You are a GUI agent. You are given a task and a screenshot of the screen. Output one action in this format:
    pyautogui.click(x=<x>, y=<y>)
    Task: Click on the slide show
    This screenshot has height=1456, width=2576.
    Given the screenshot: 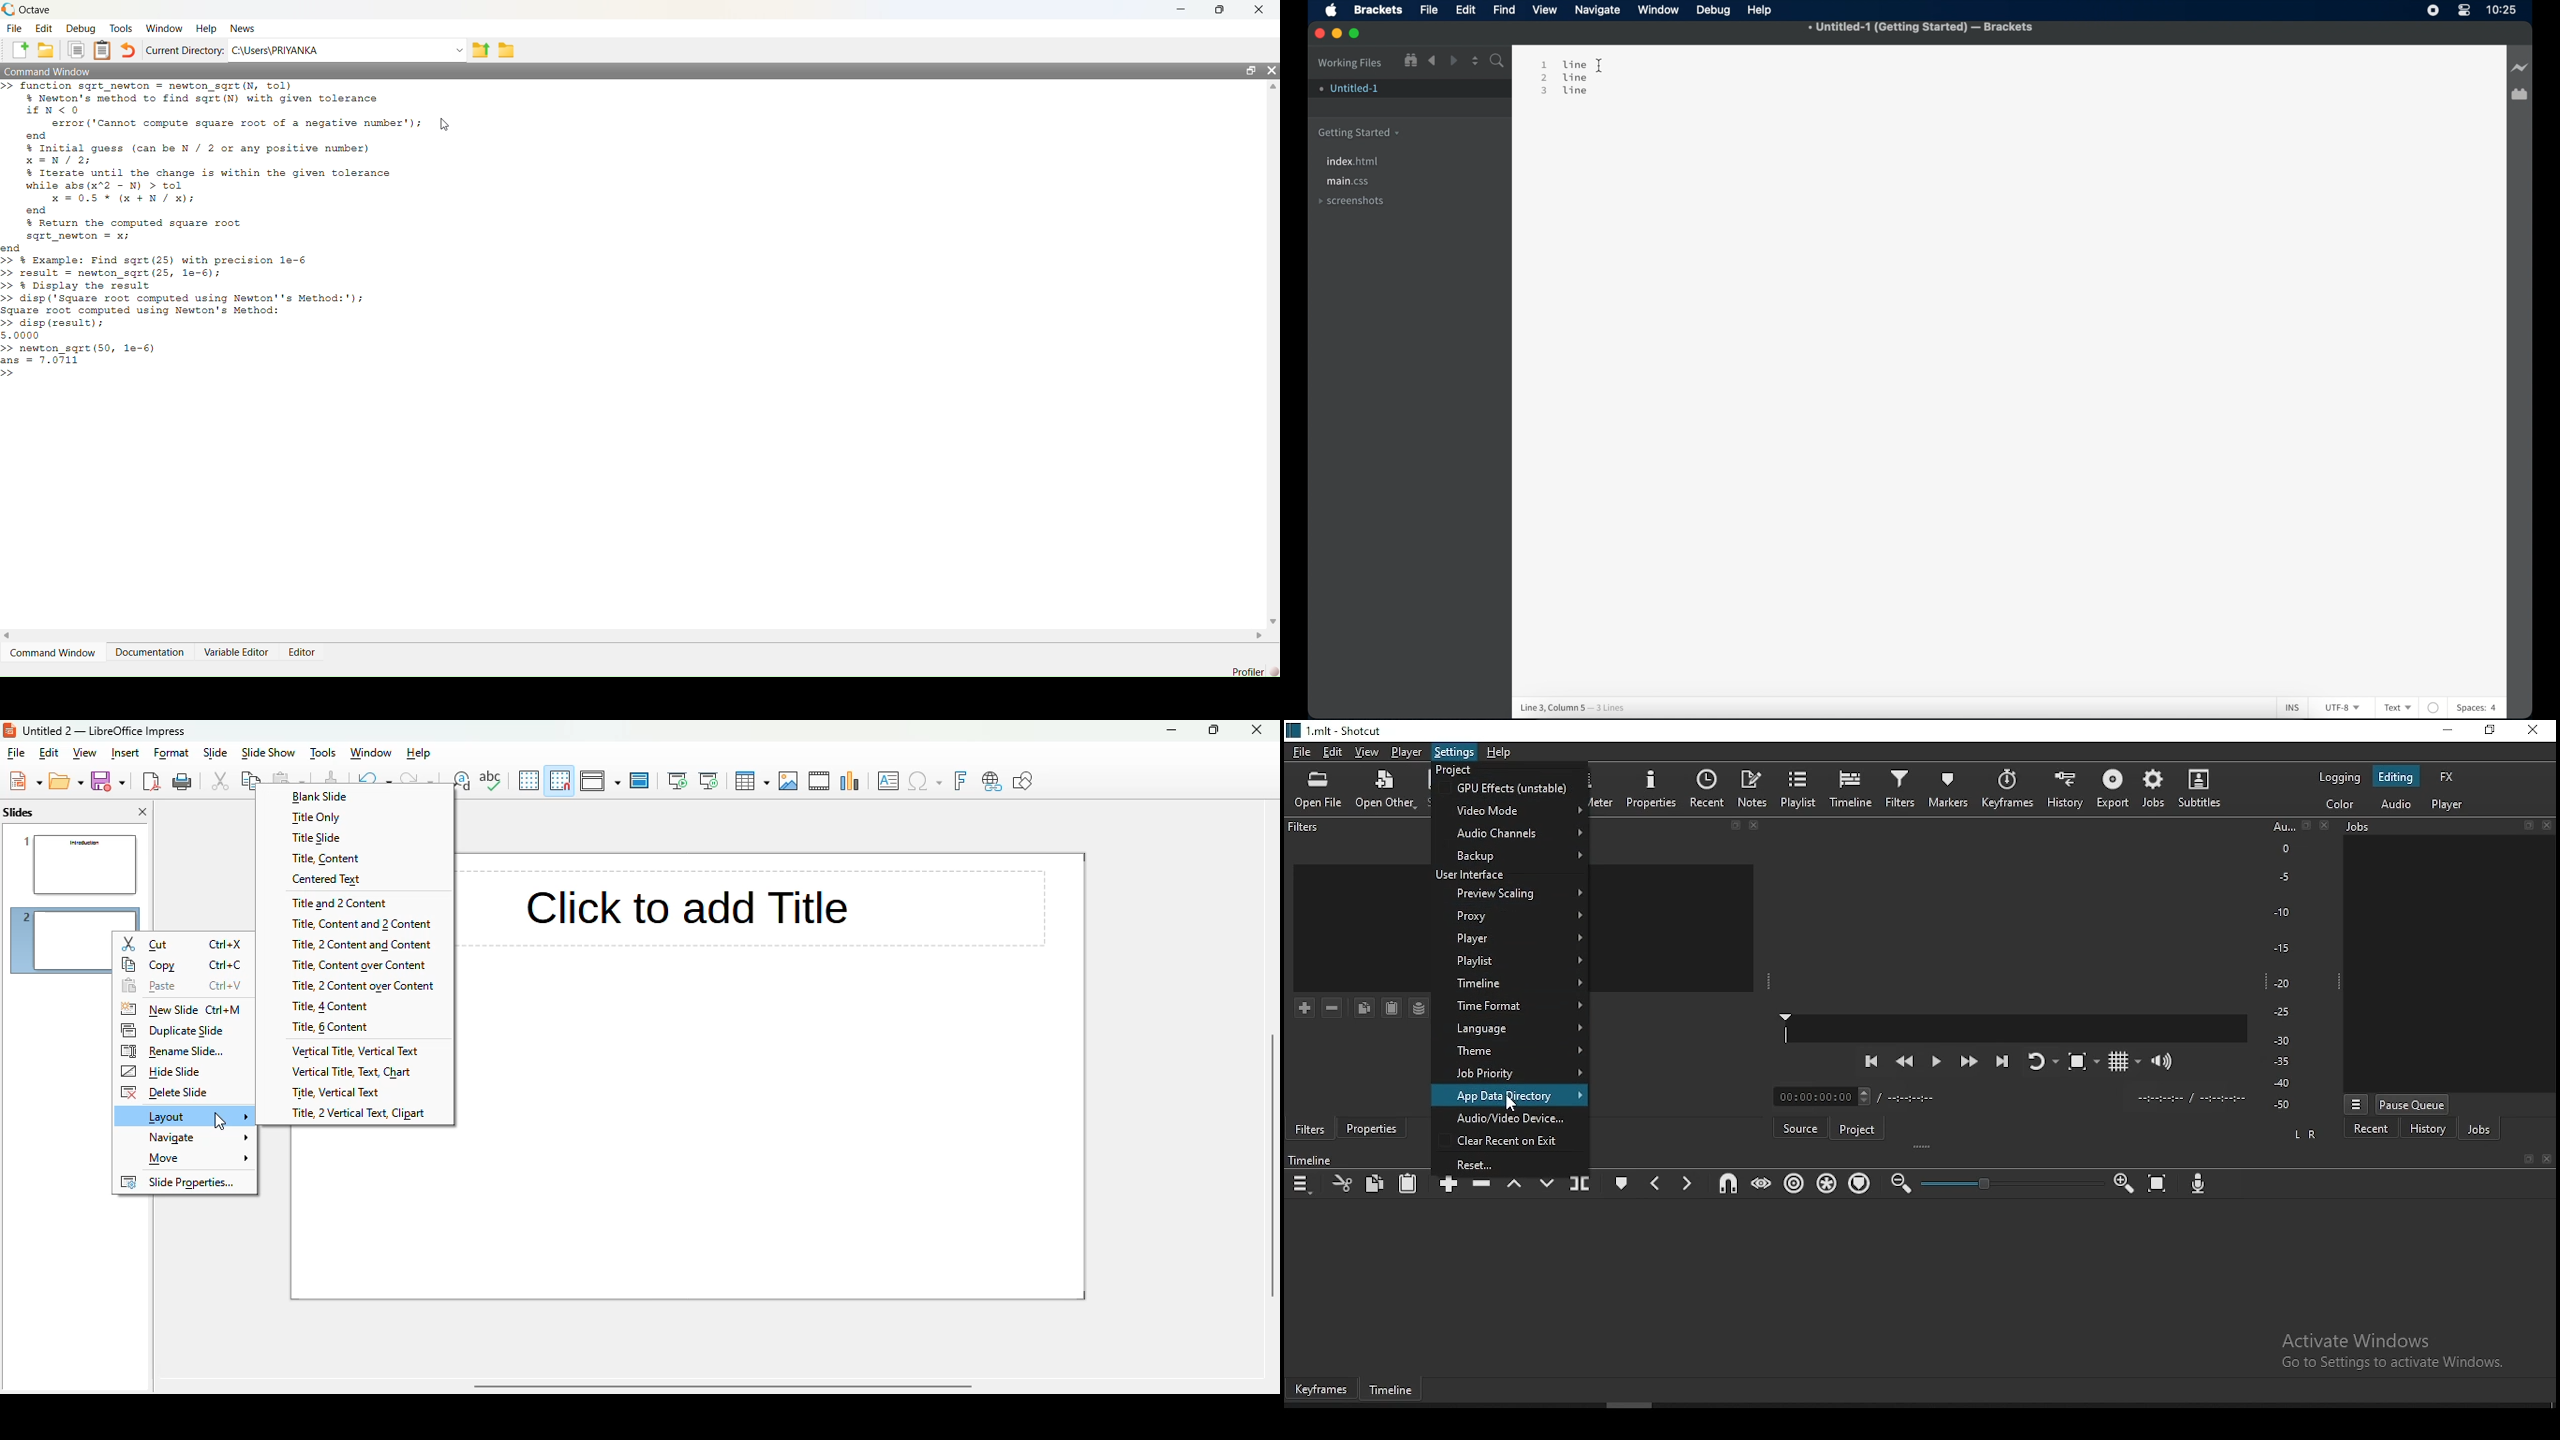 What is the action you would take?
    pyautogui.click(x=268, y=753)
    